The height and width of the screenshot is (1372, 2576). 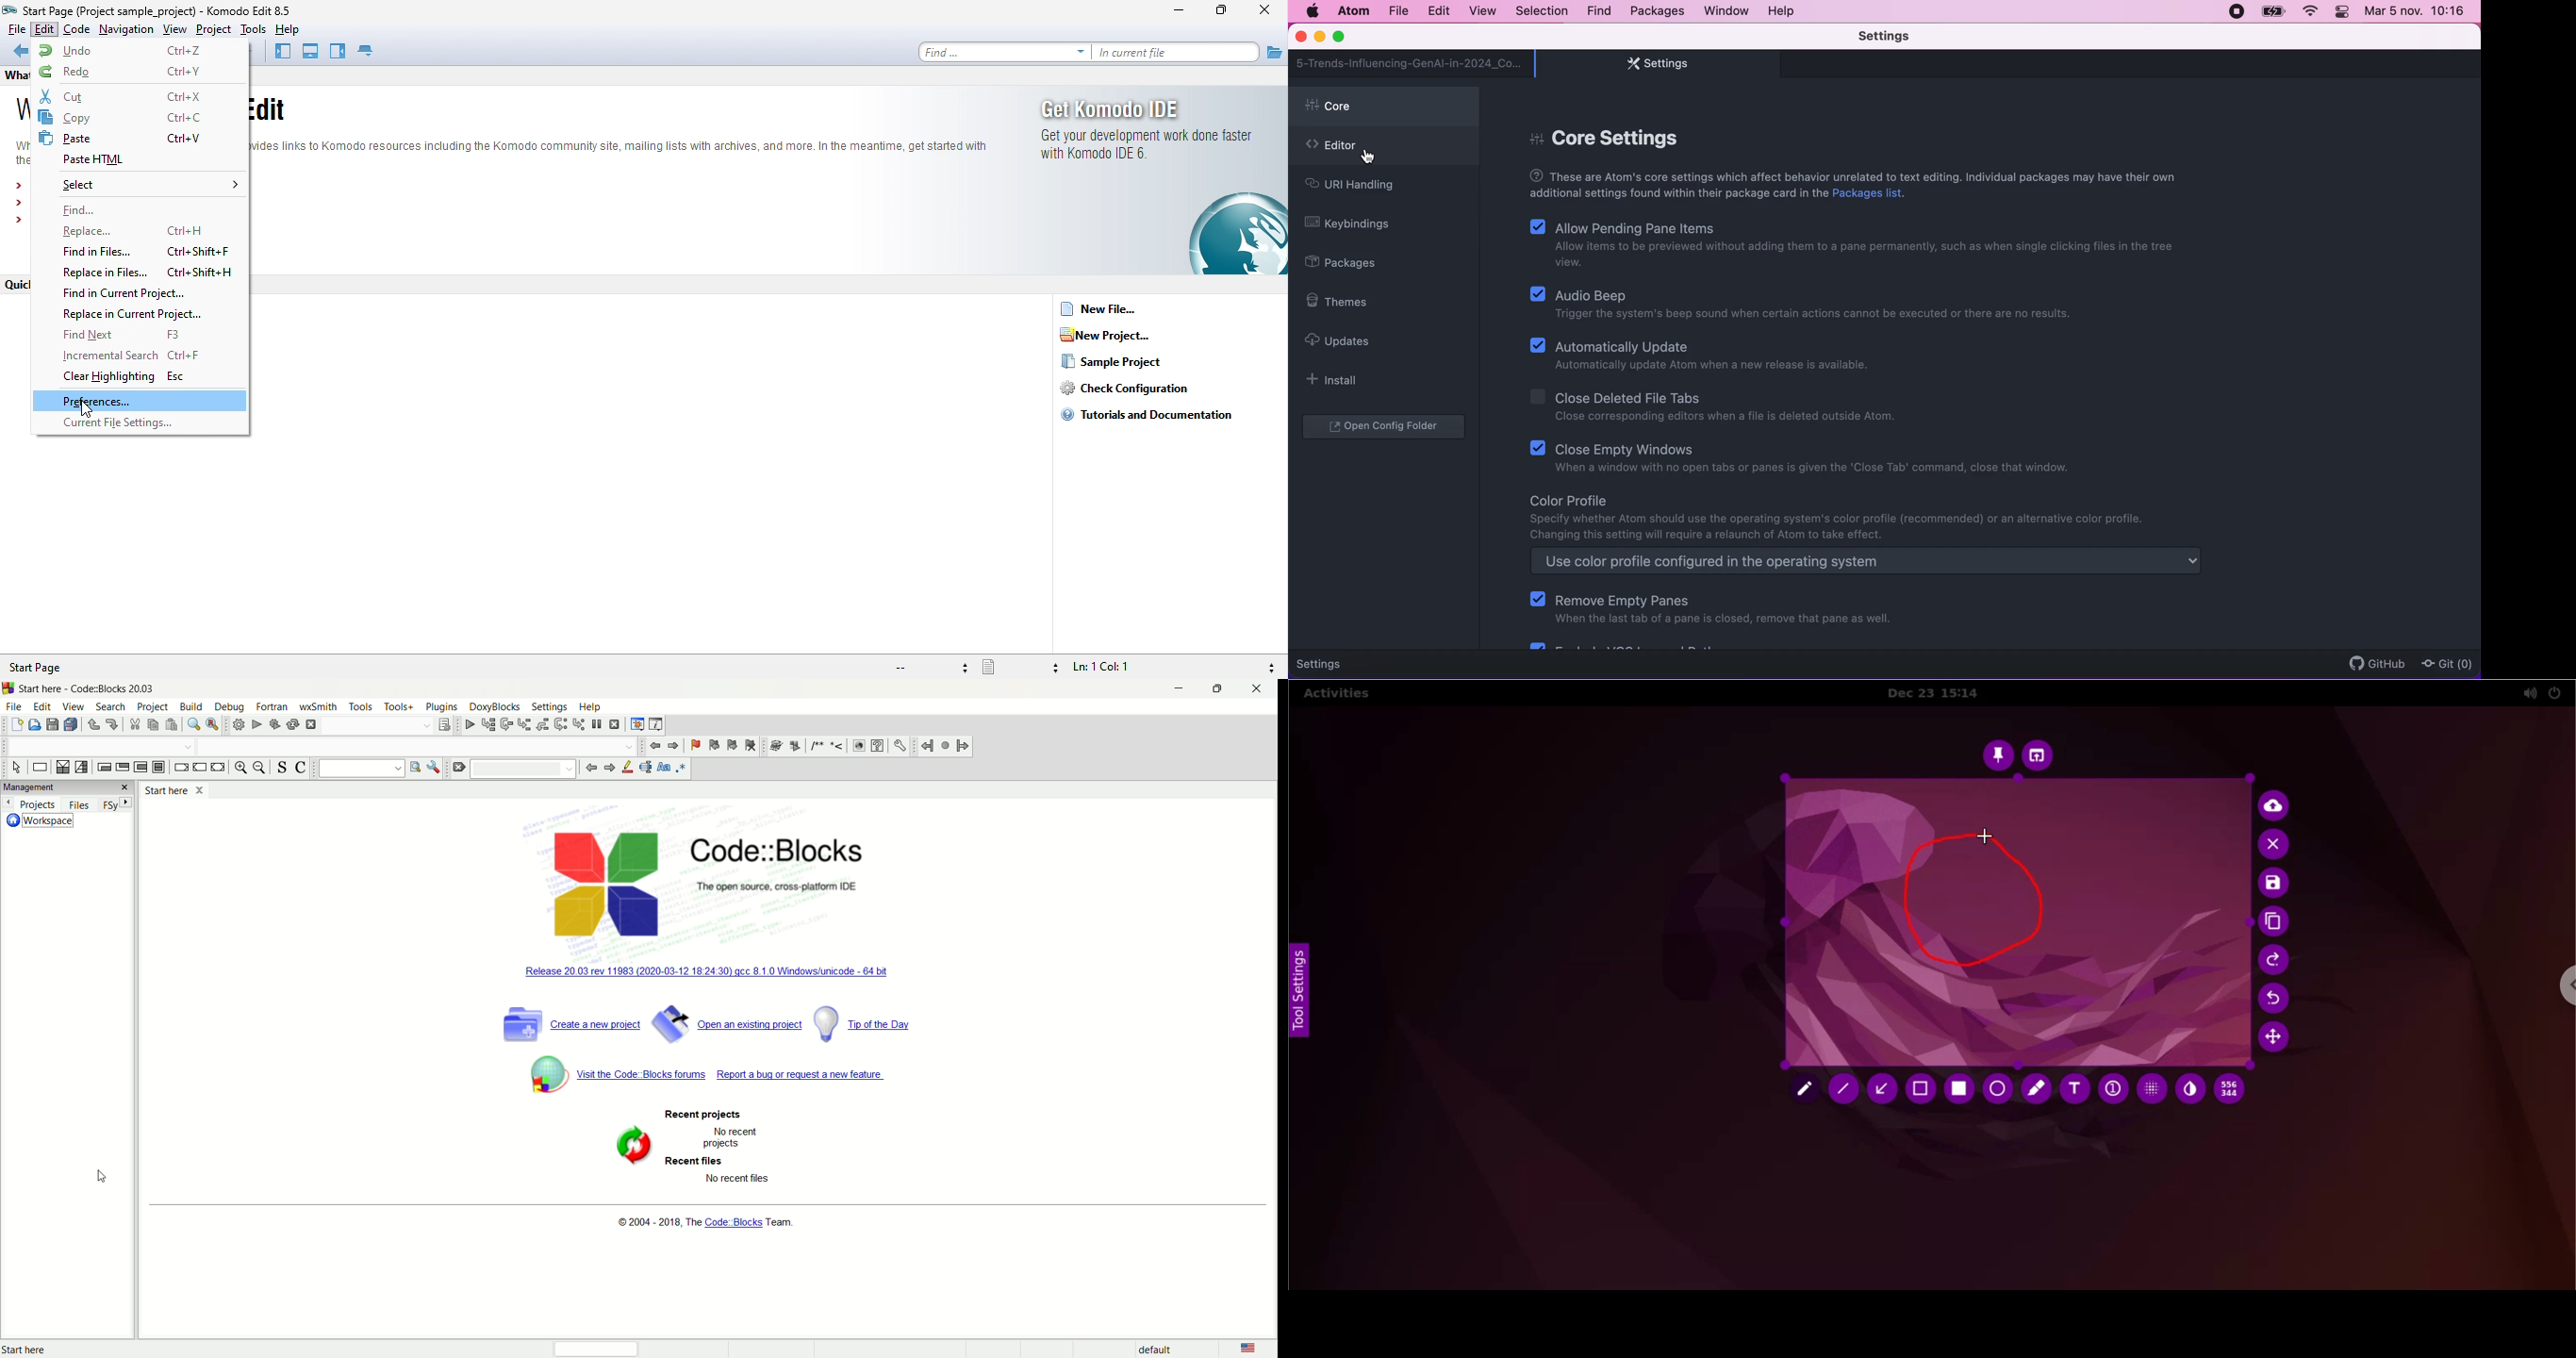 I want to click on exit condition loop, so click(x=123, y=767).